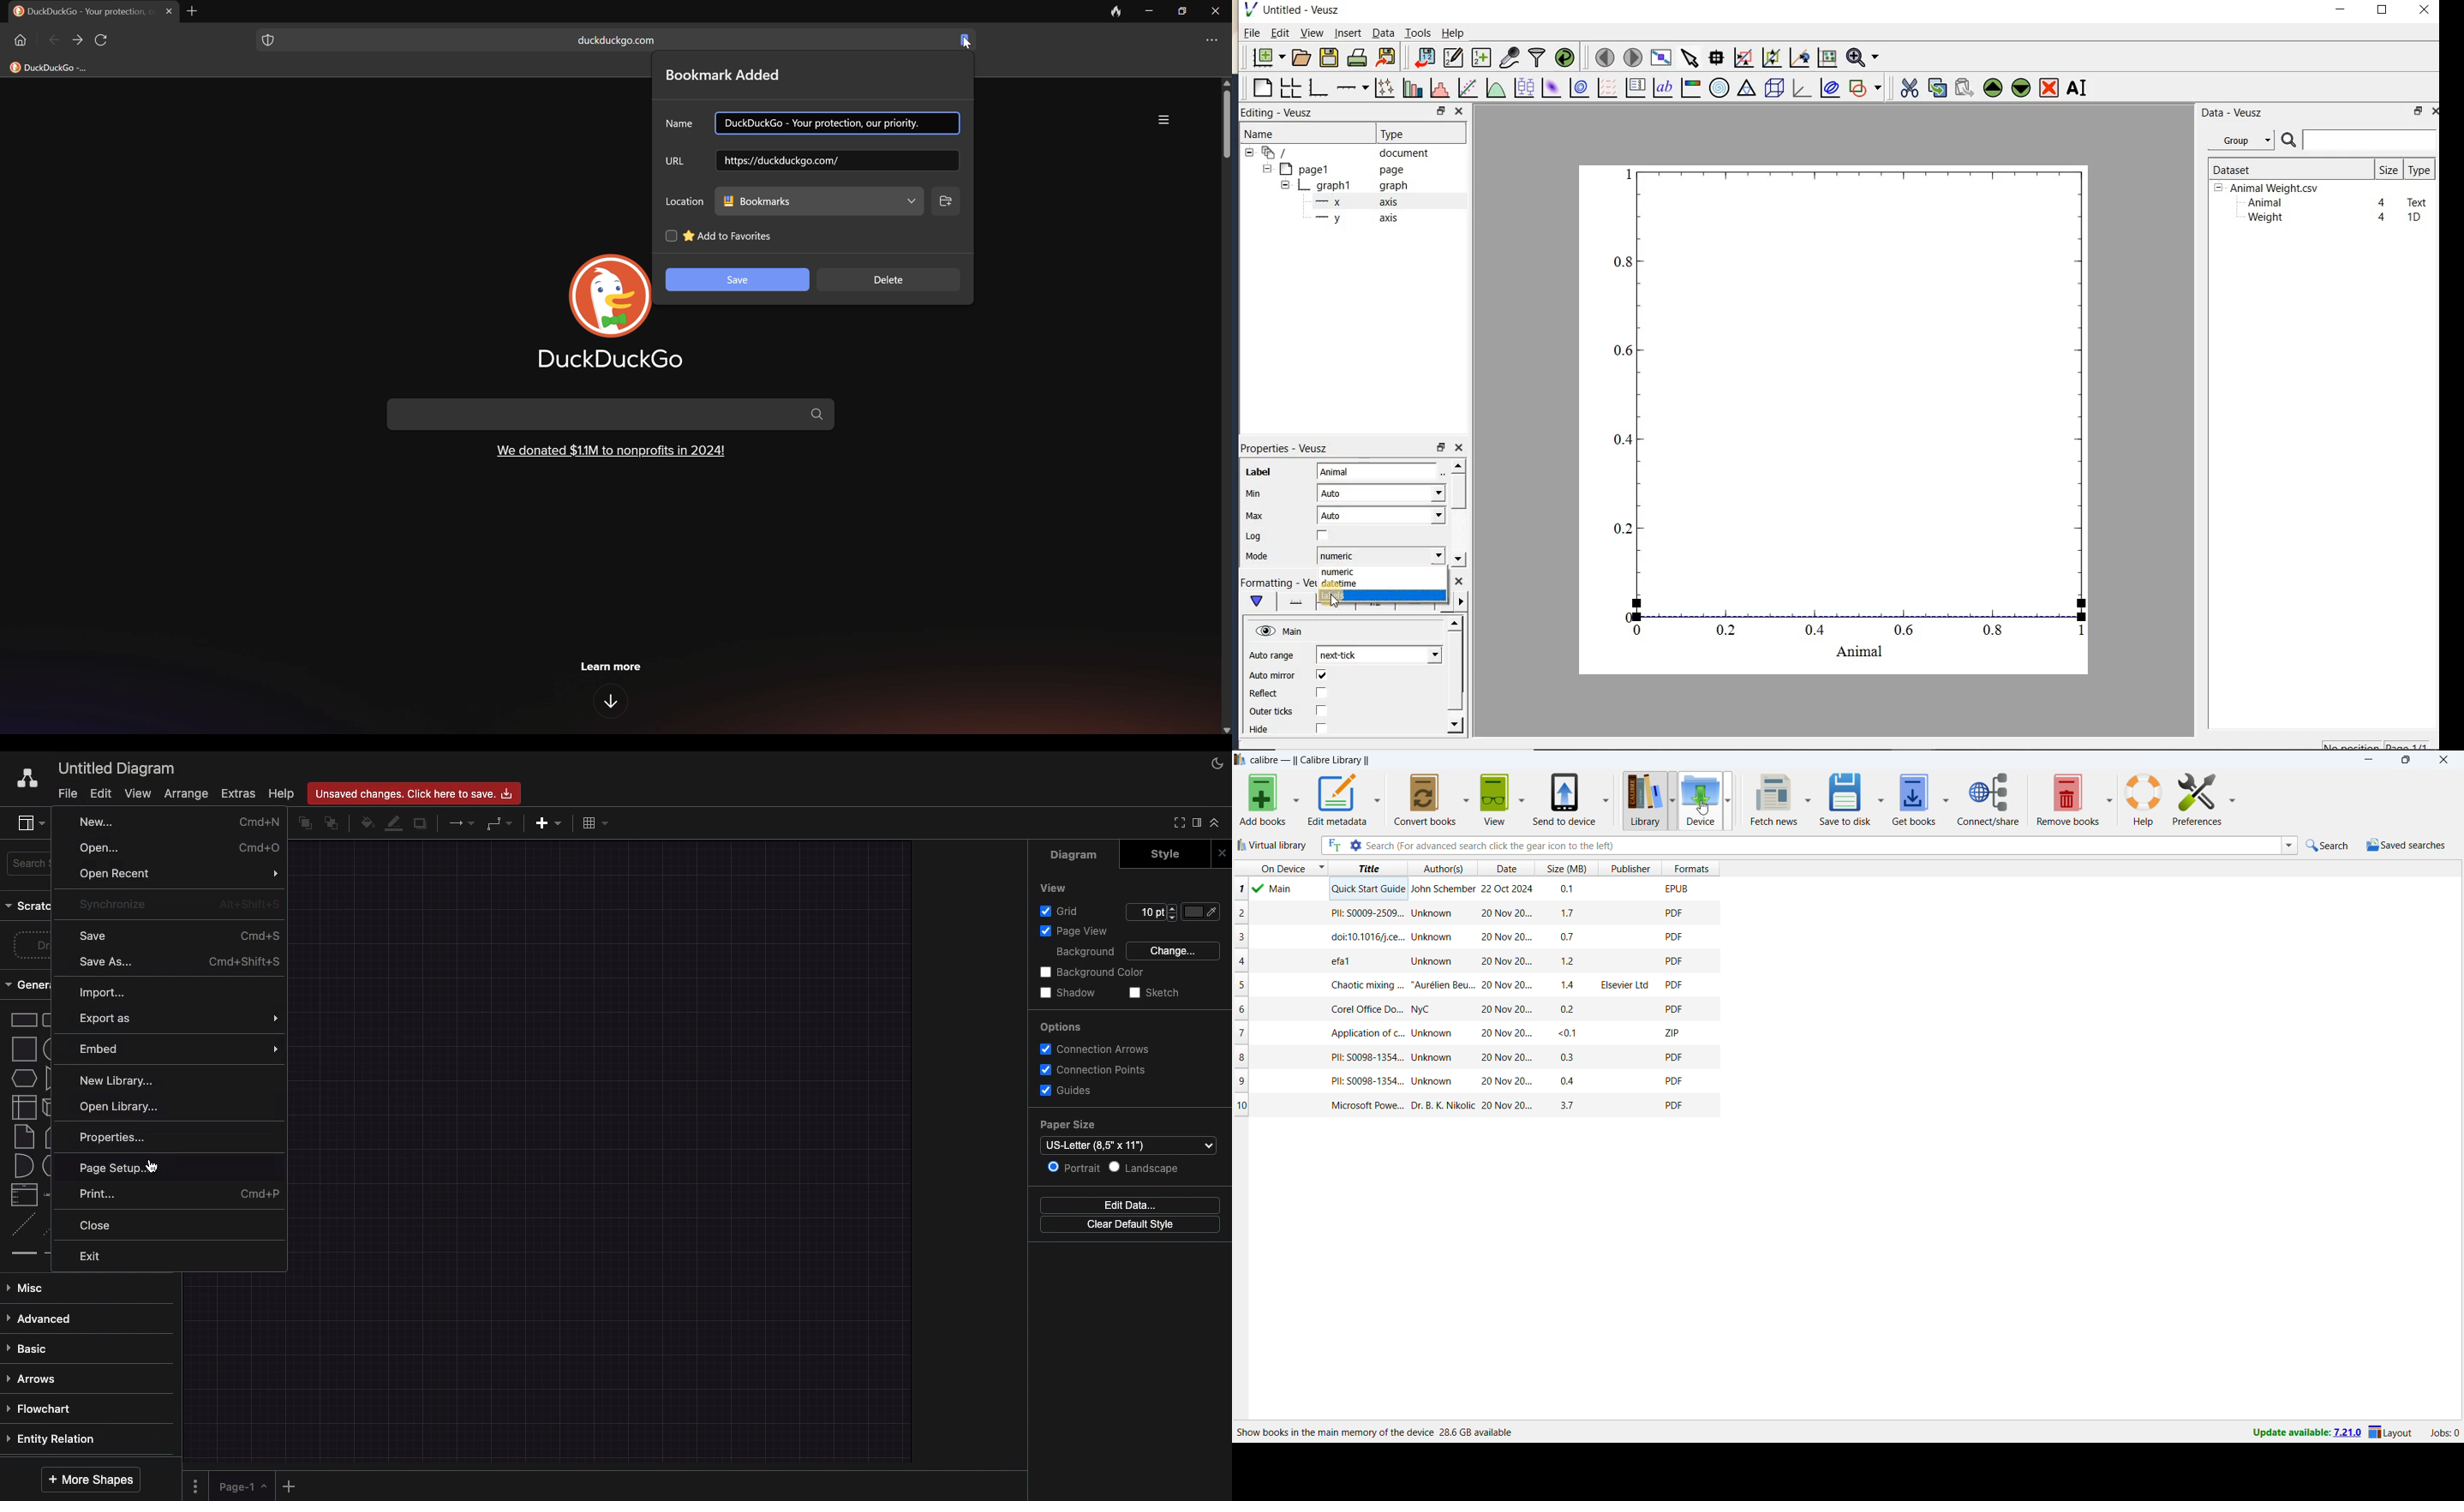  Describe the element at coordinates (178, 847) in the screenshot. I see `Open` at that location.